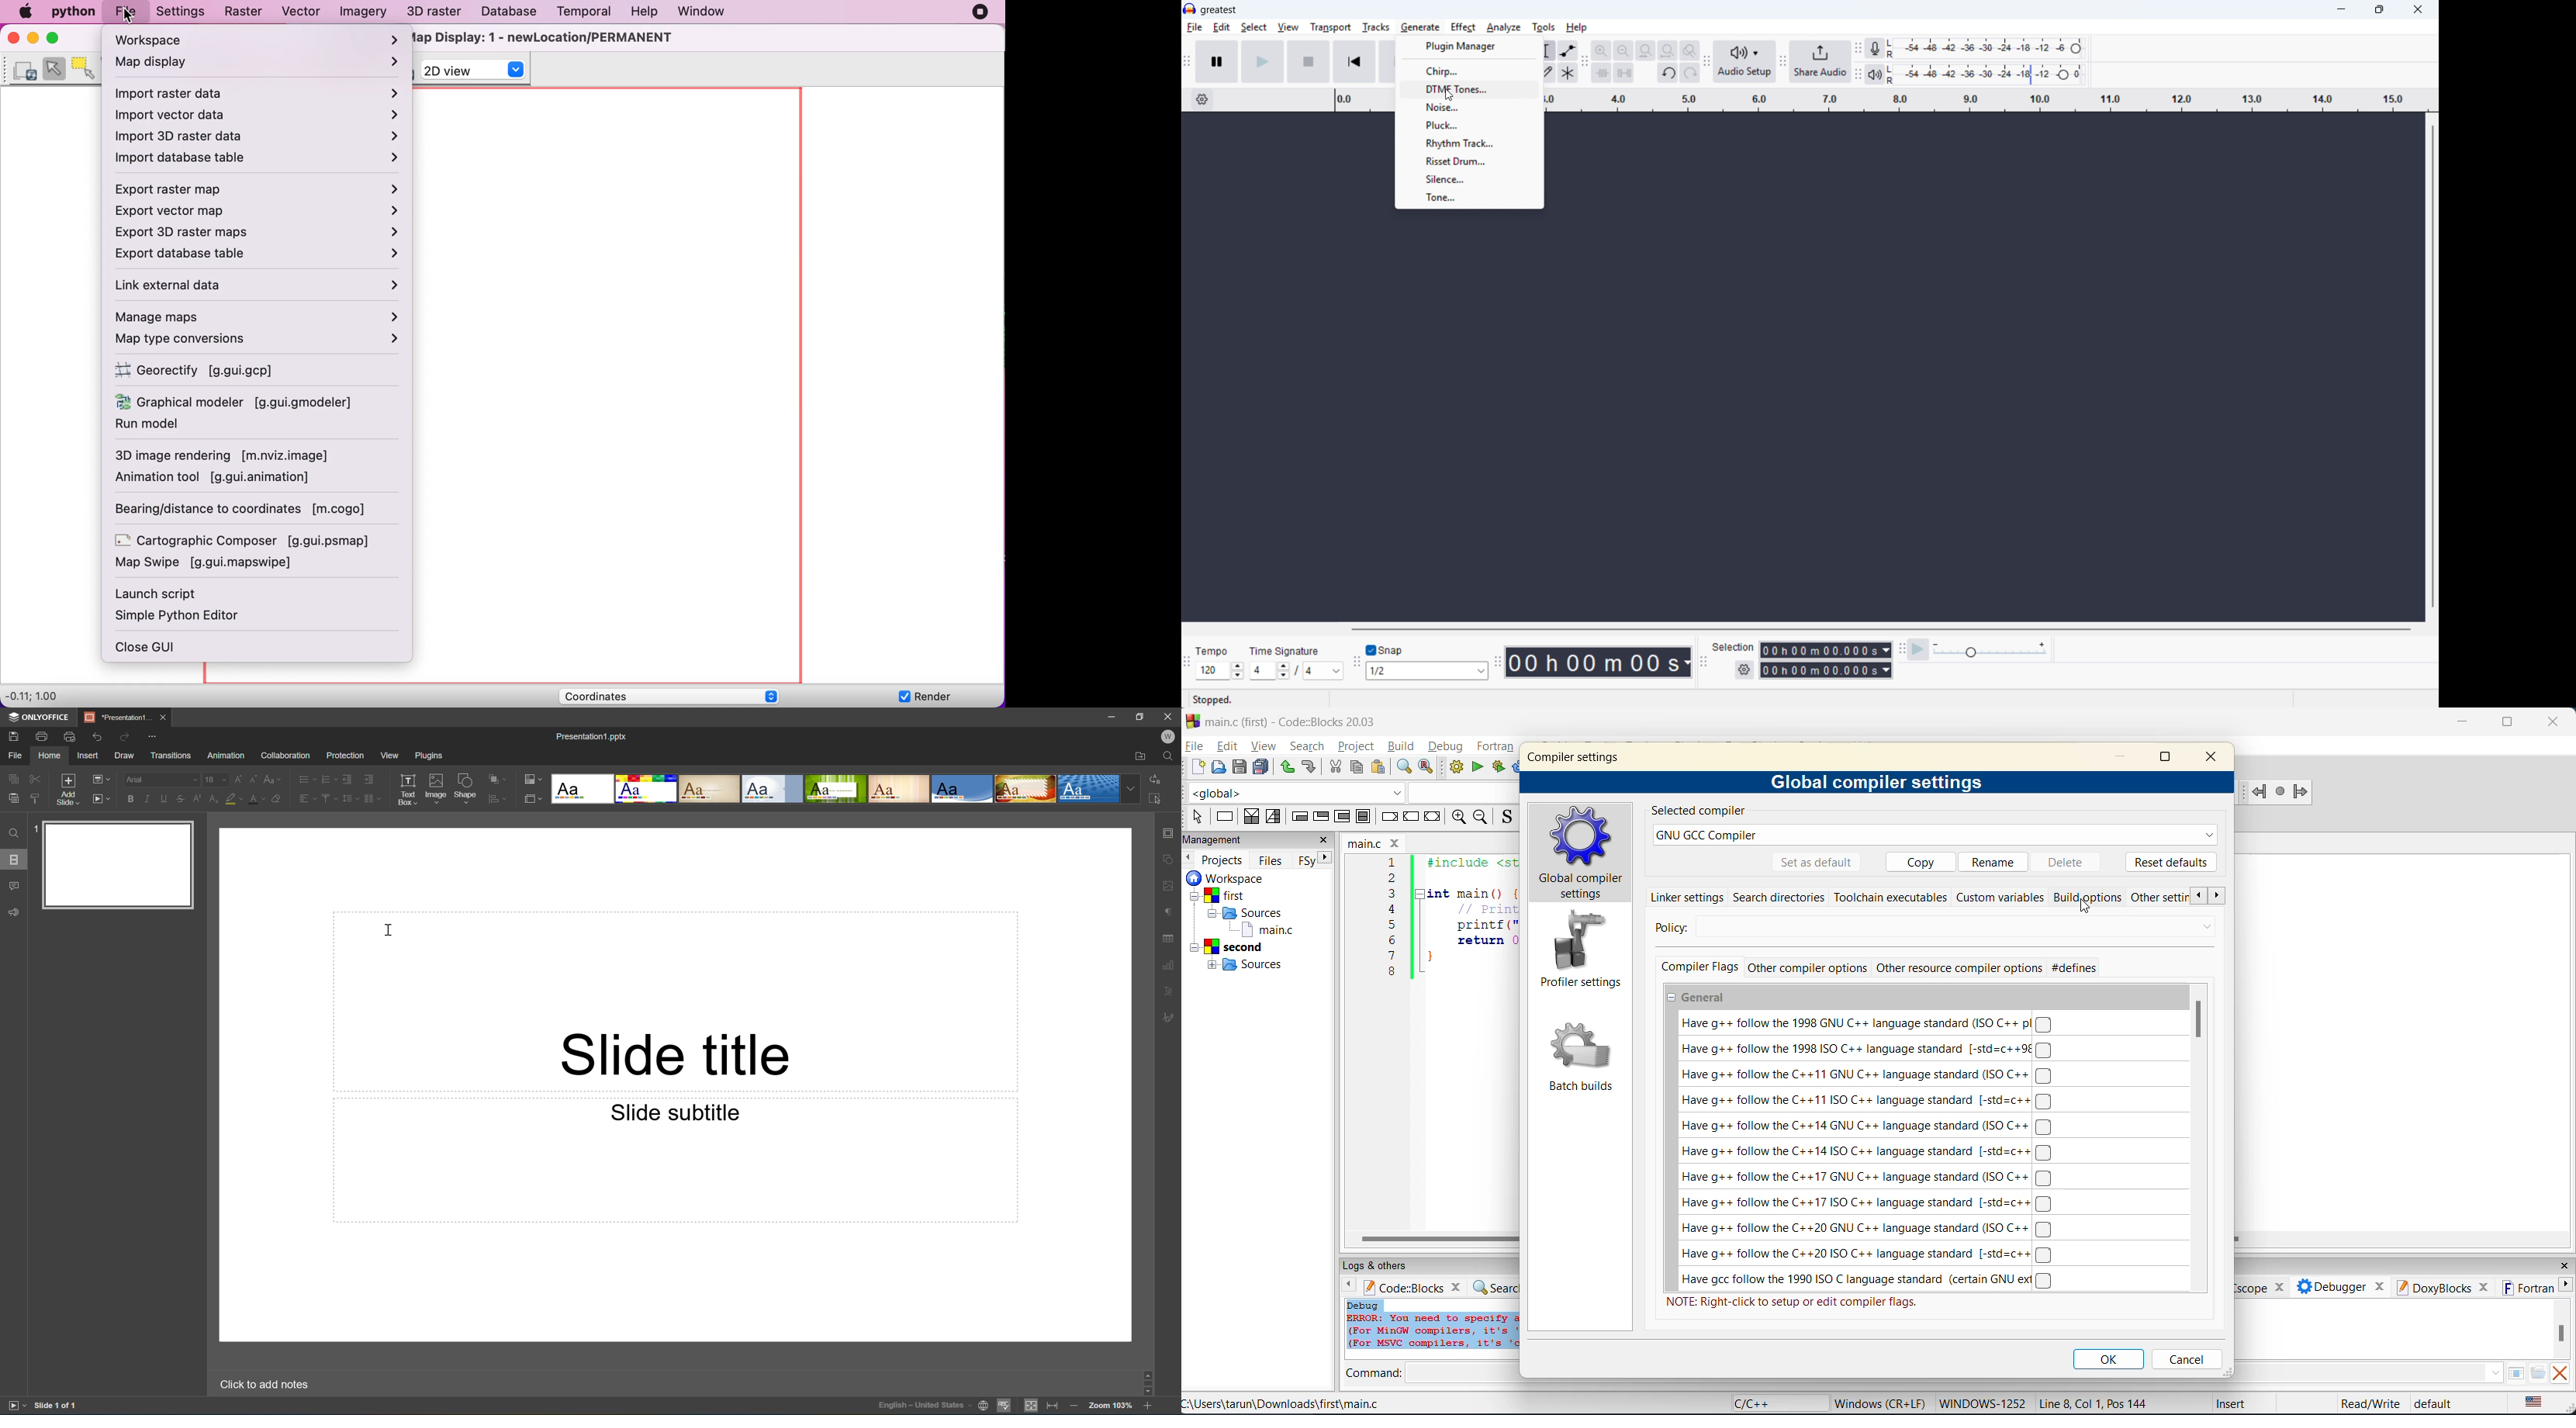  I want to click on time signature, so click(1285, 651).